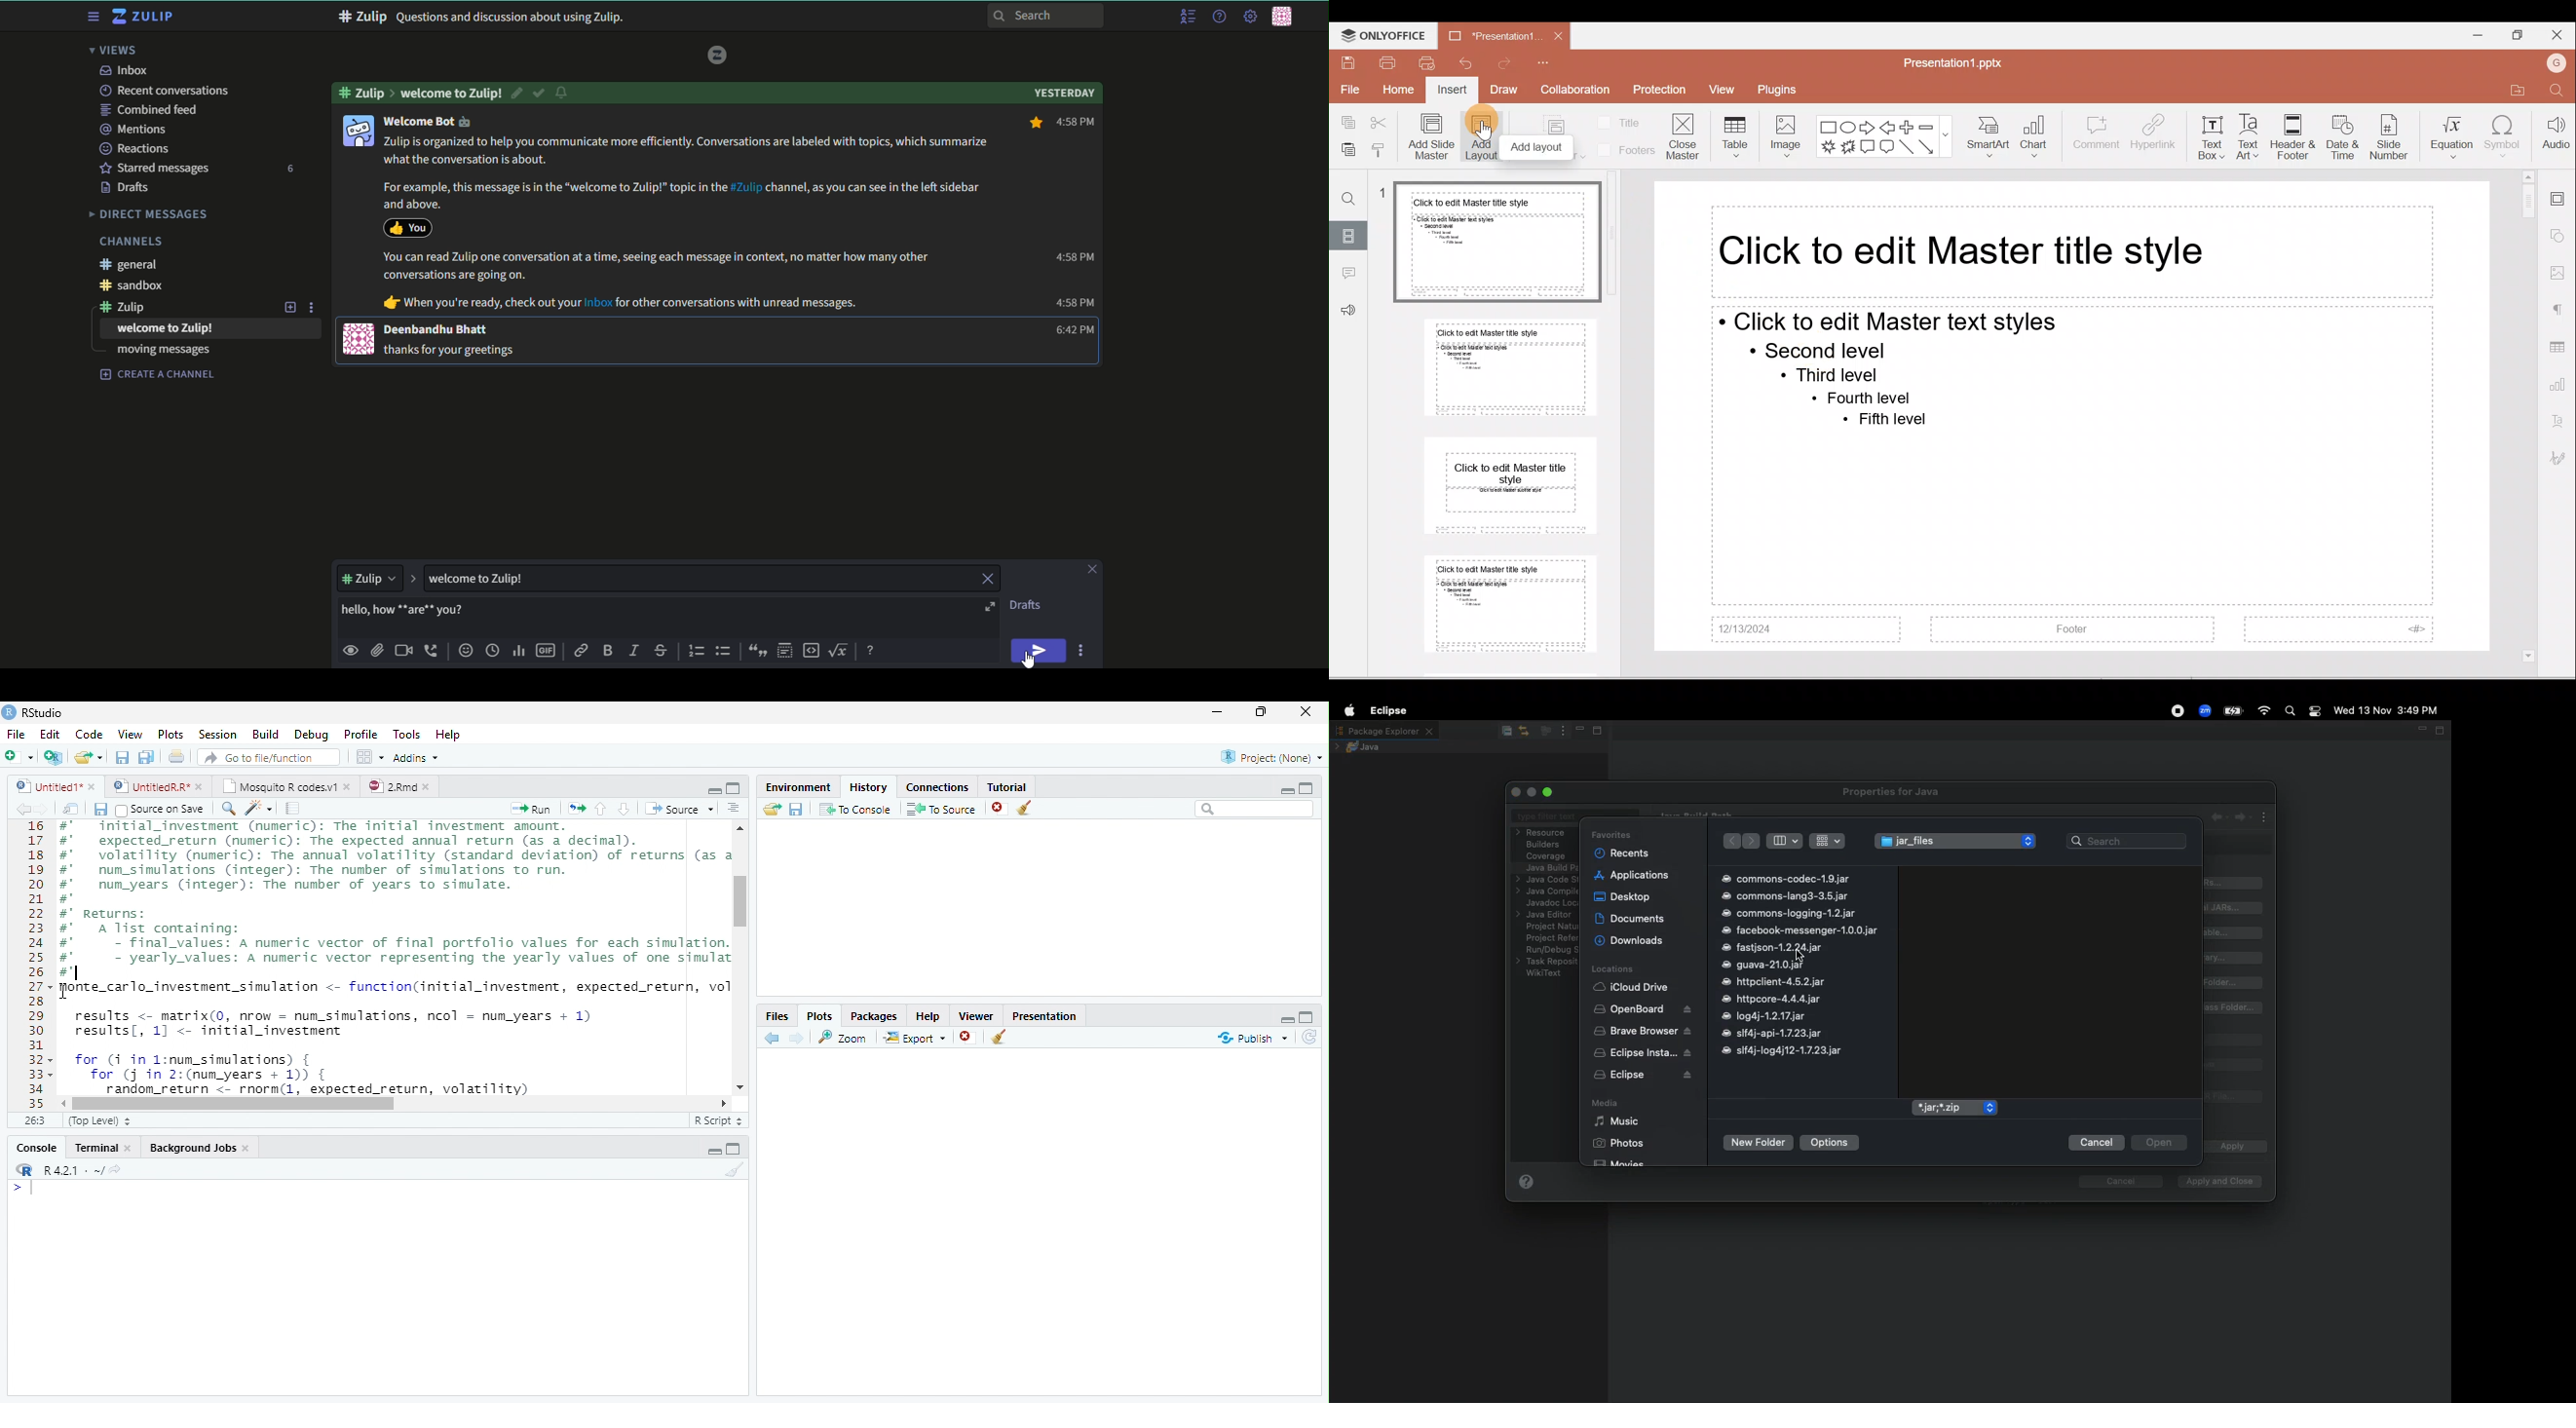  I want to click on Image settings, so click(2560, 273).